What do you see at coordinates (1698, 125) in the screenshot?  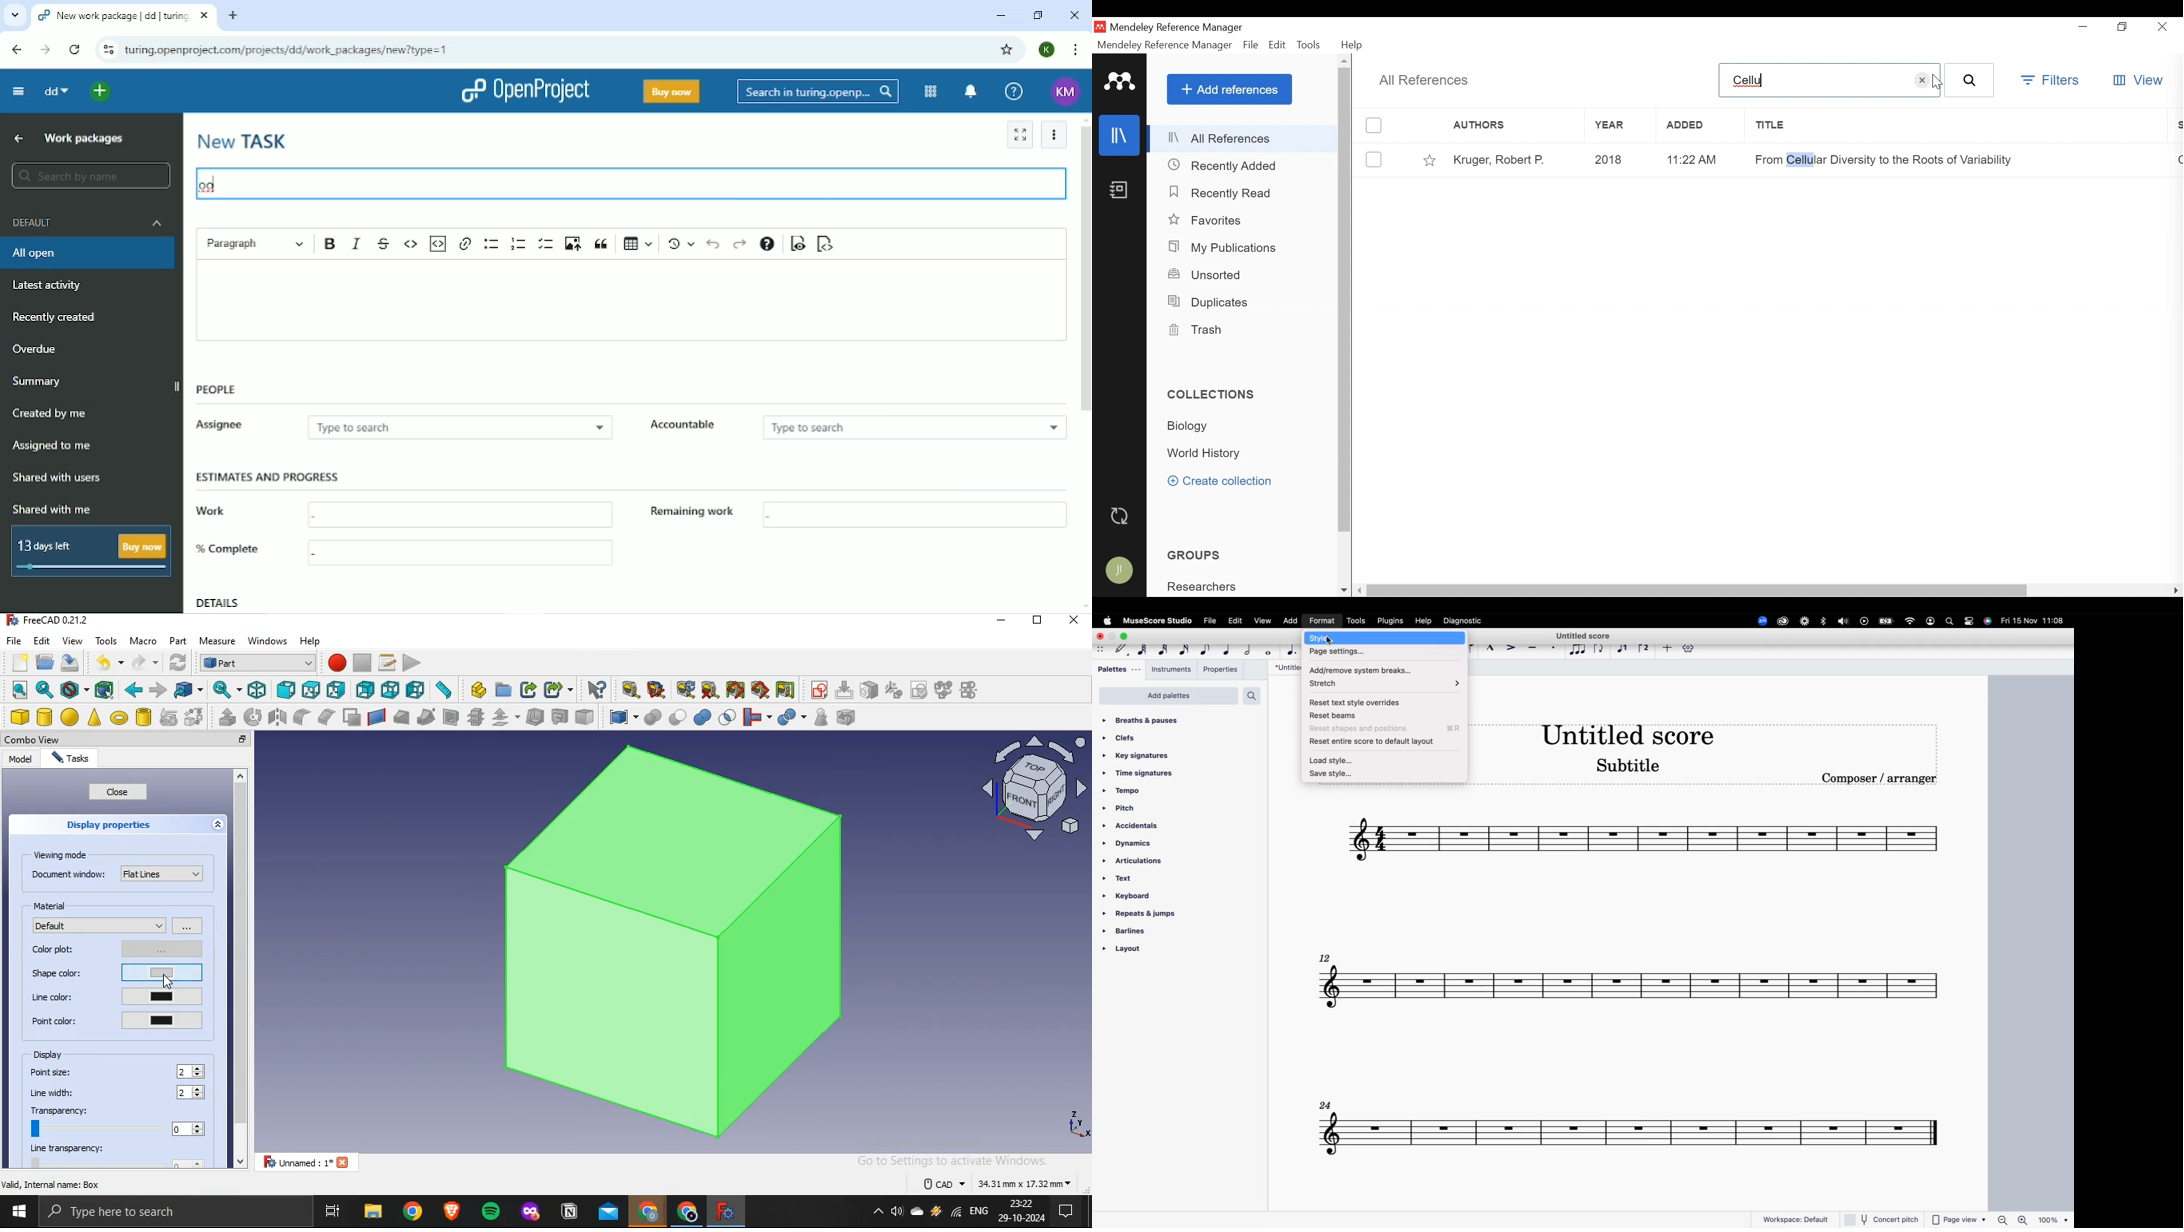 I see `Added` at bounding box center [1698, 125].